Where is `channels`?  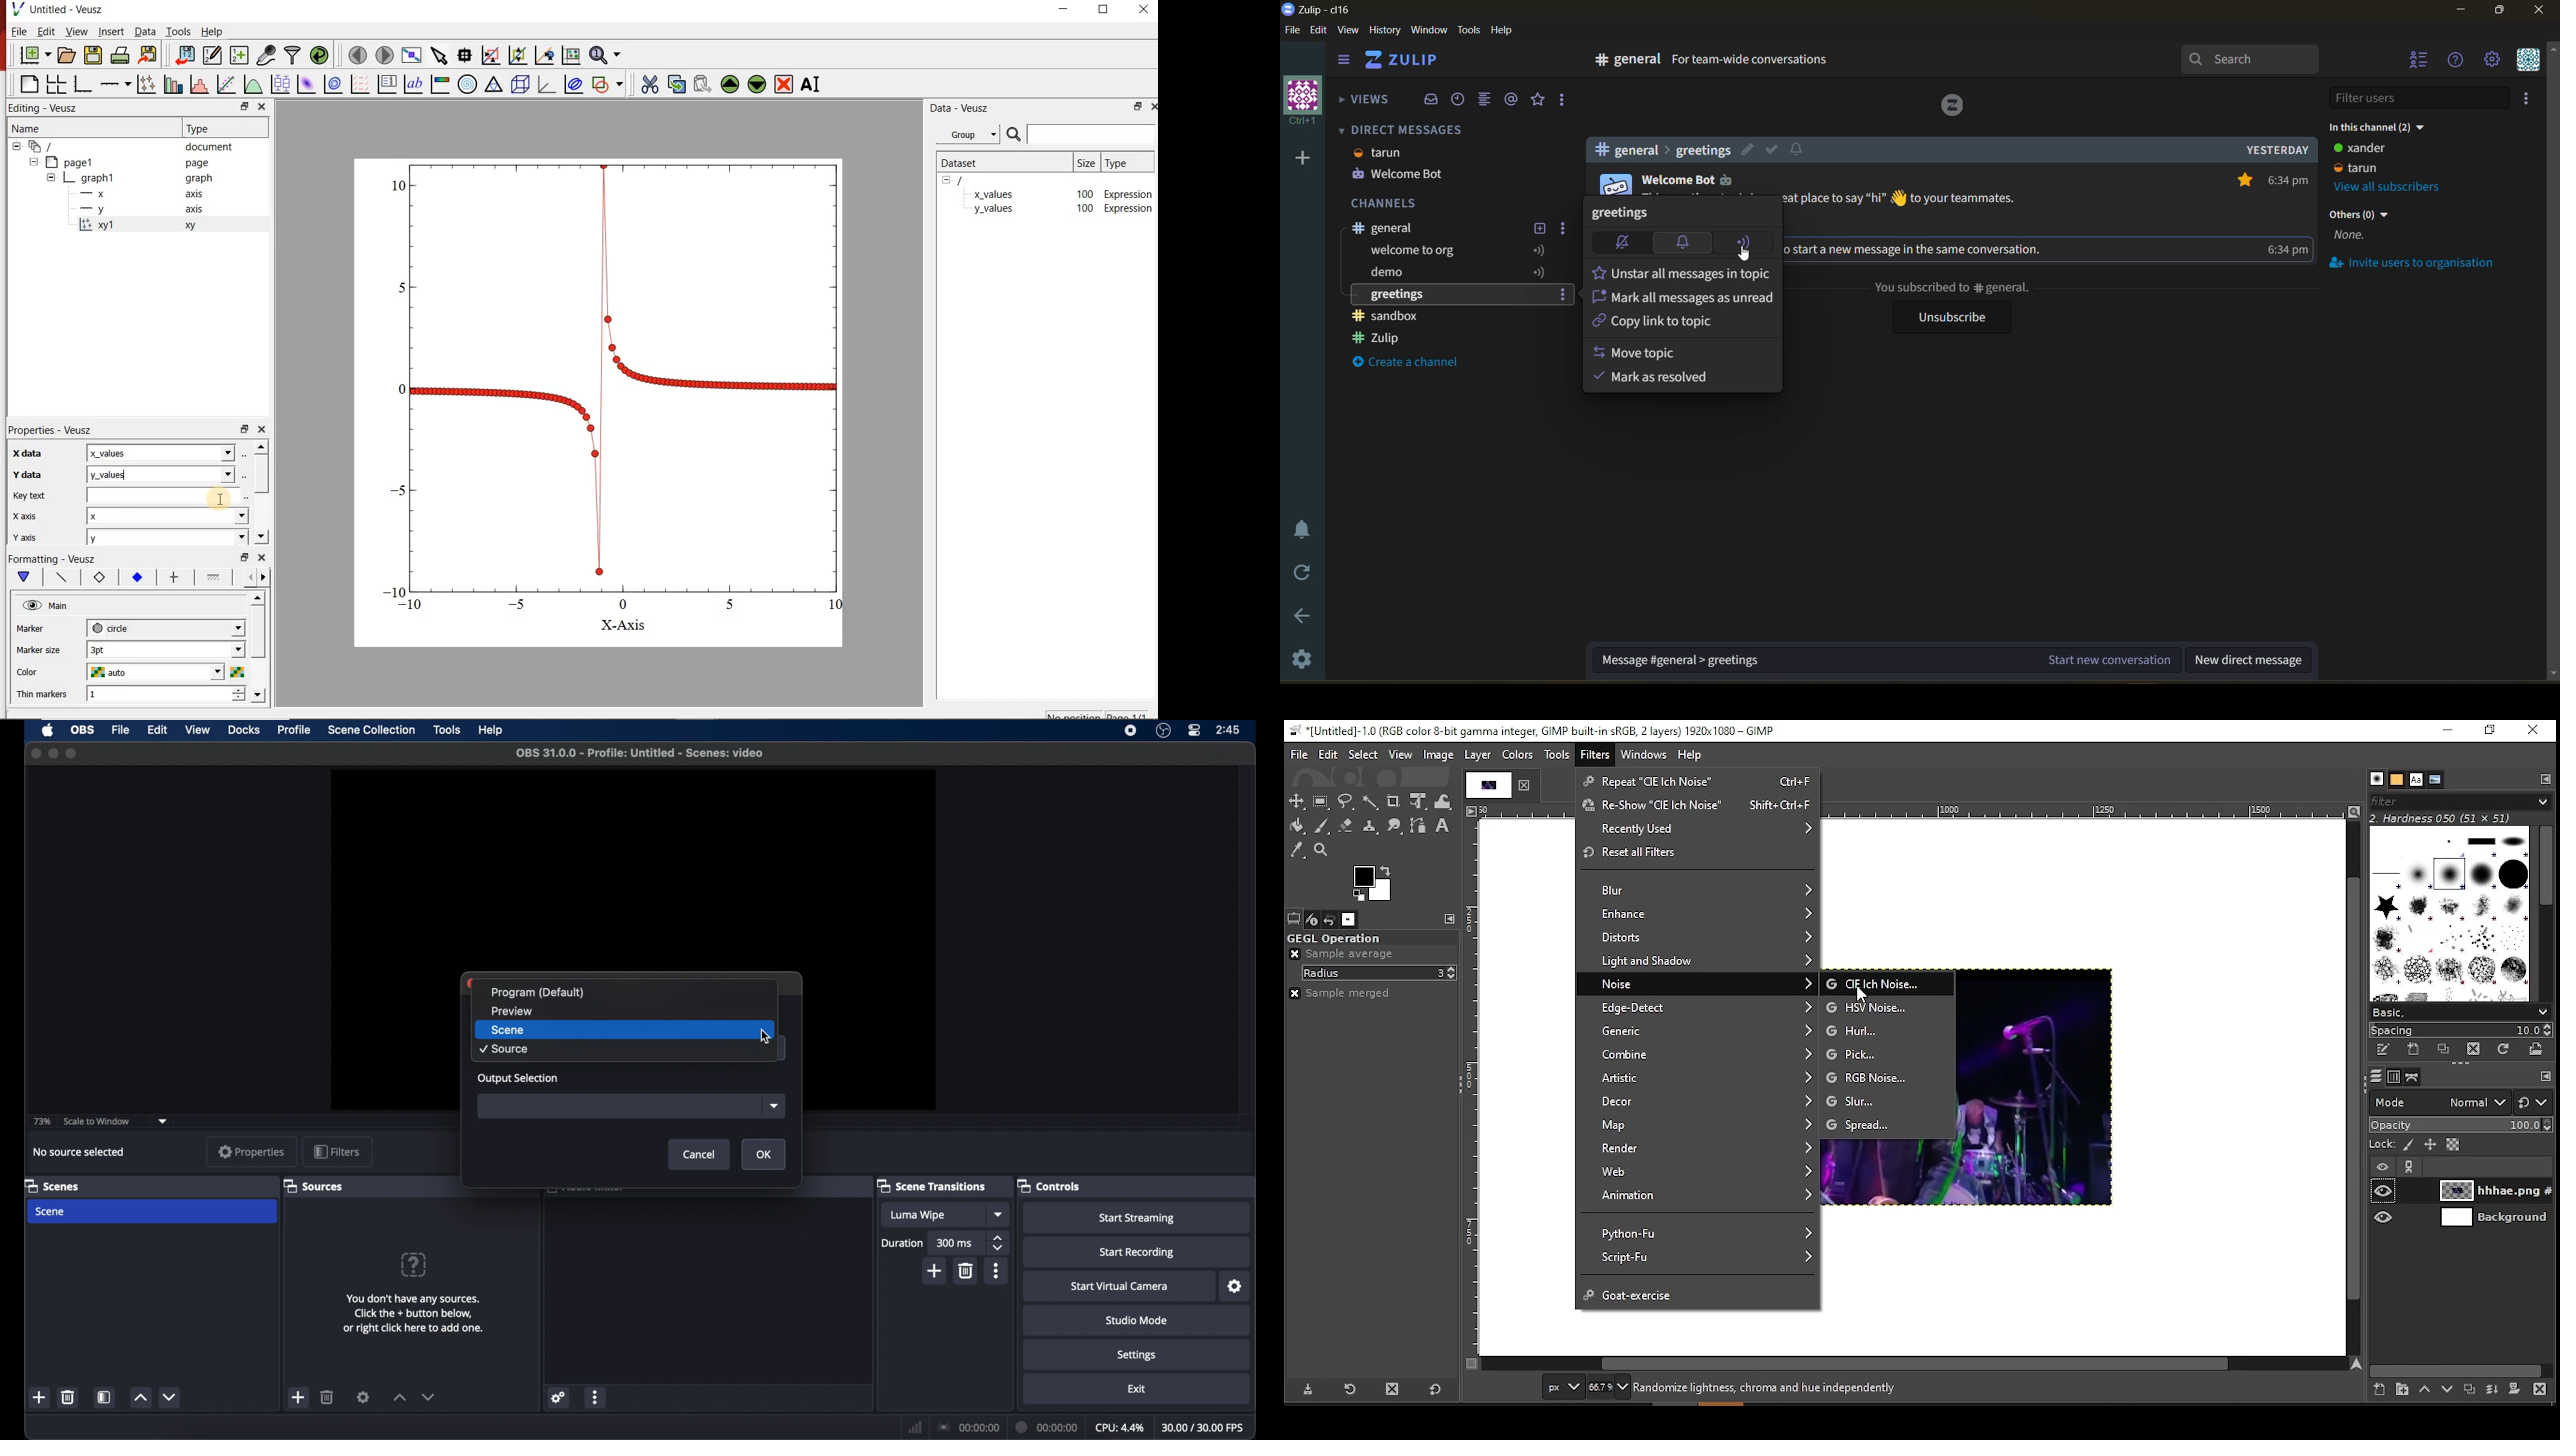
channels is located at coordinates (1395, 203).